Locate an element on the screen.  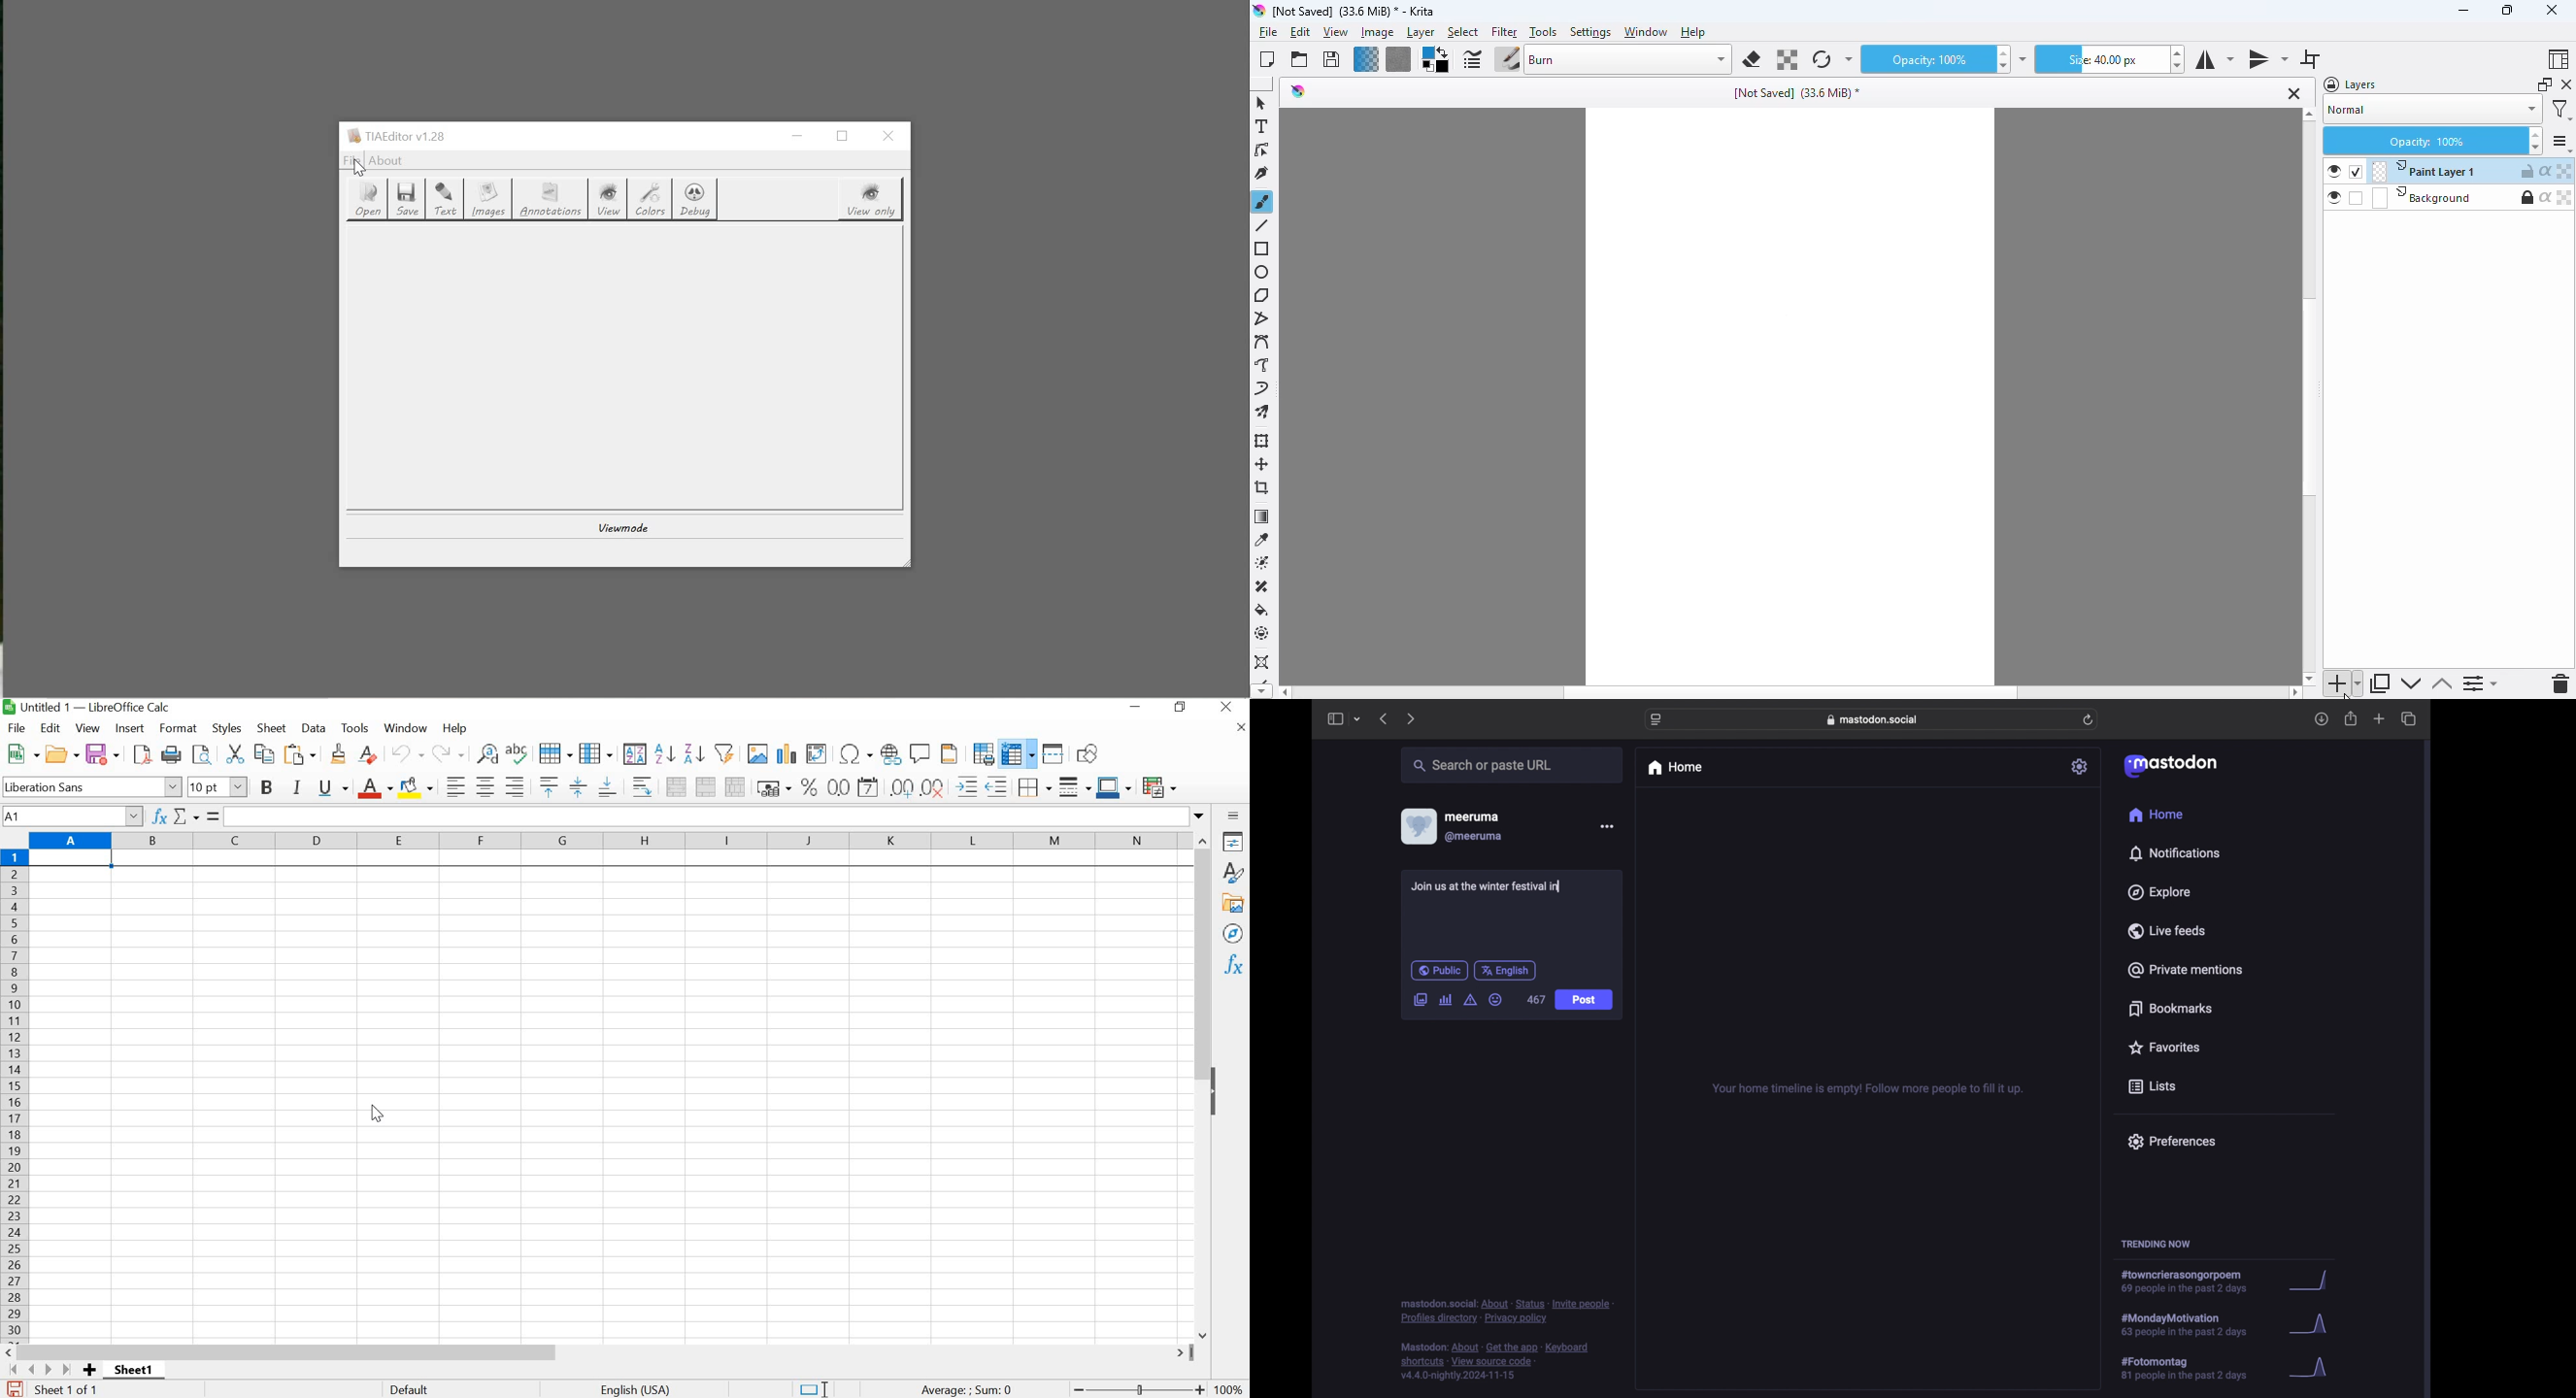
467 is located at coordinates (1536, 1000).